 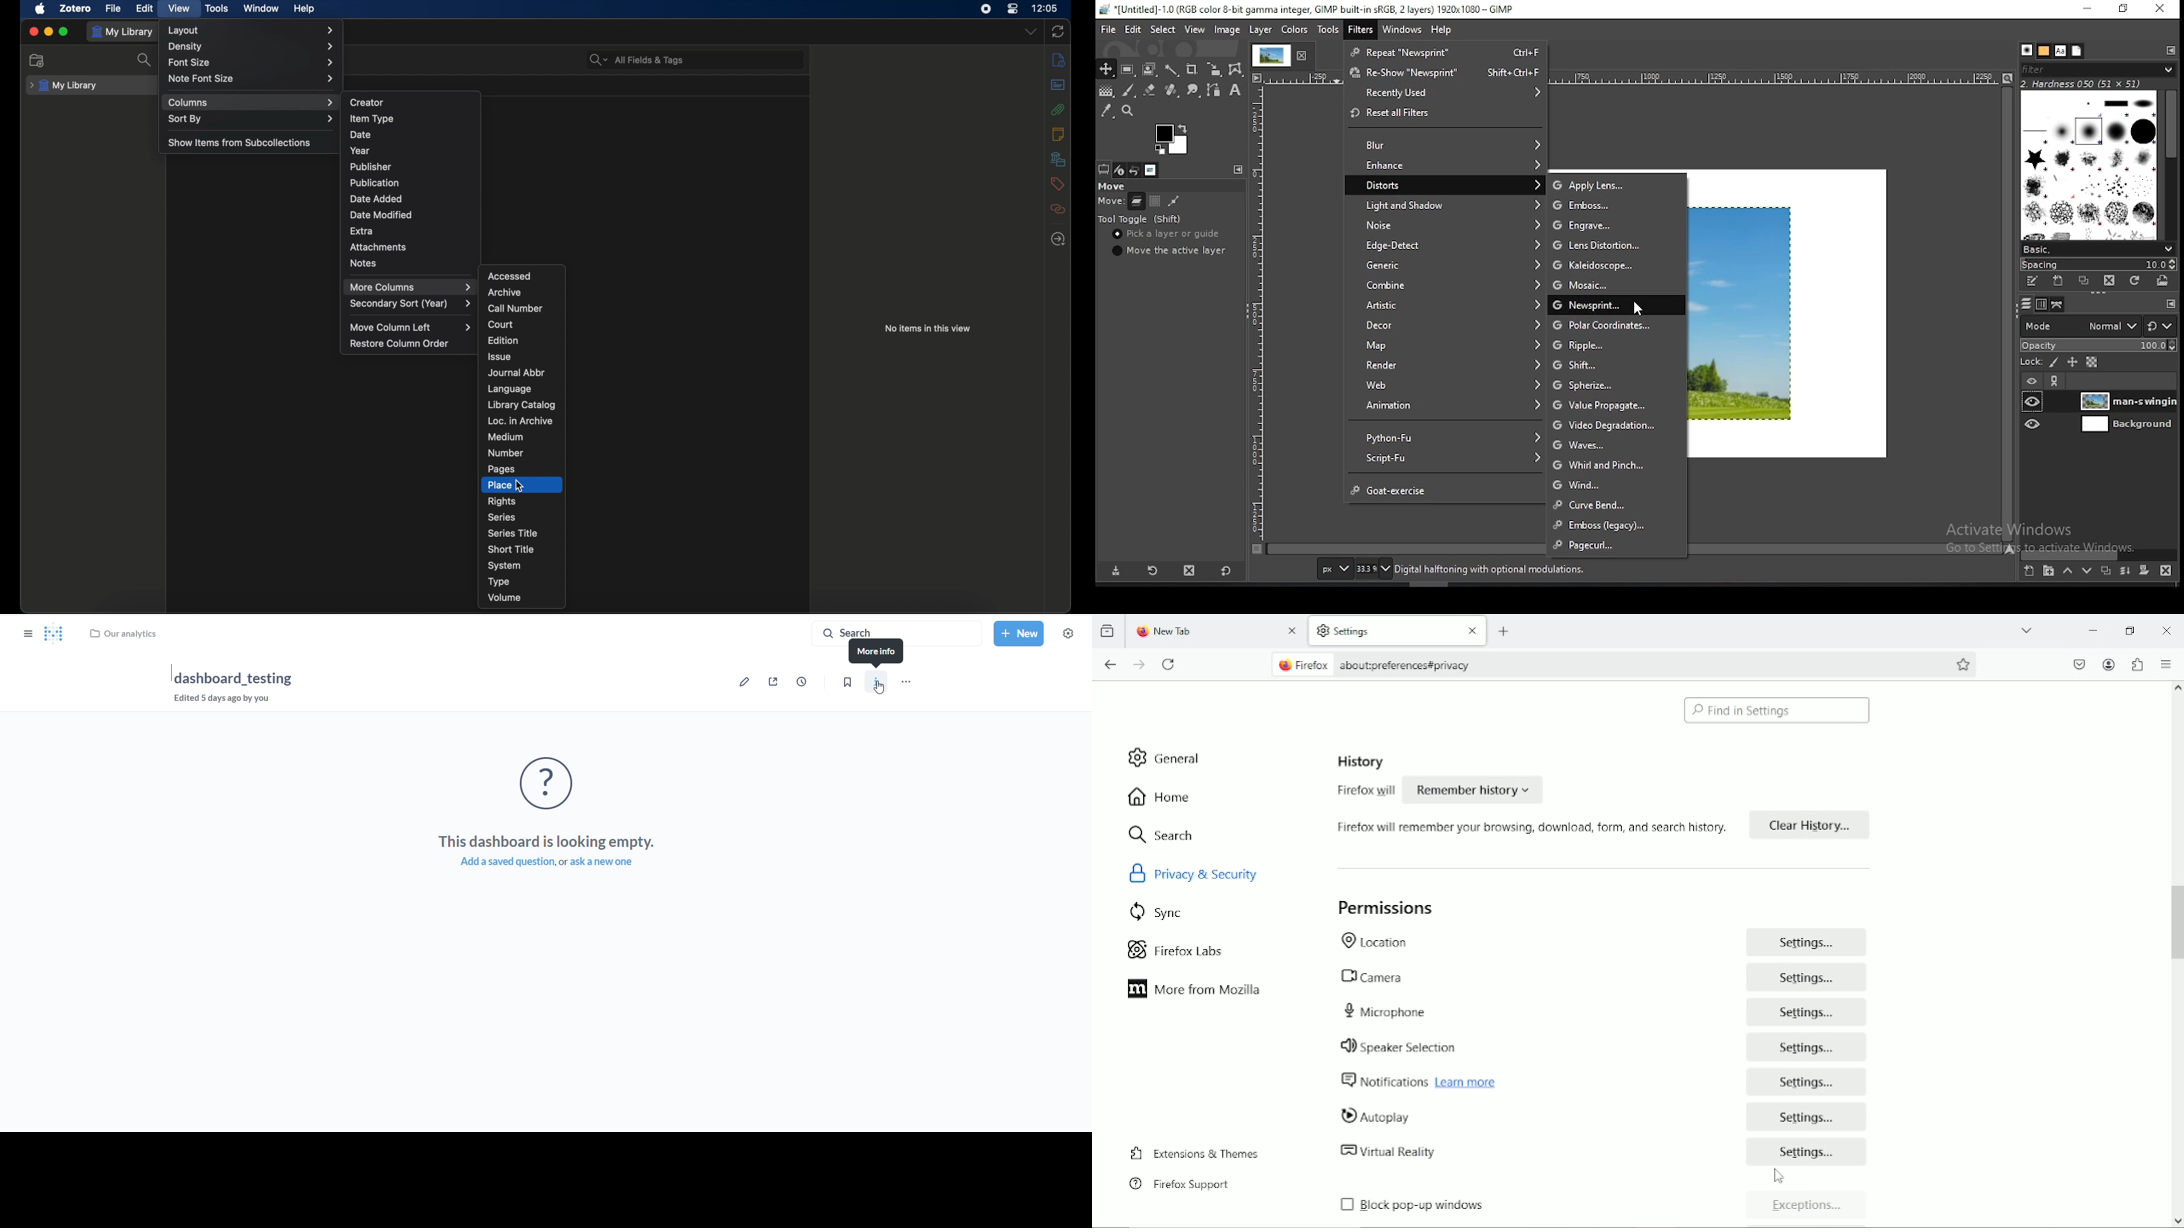 I want to click on delete layer, so click(x=2170, y=571).